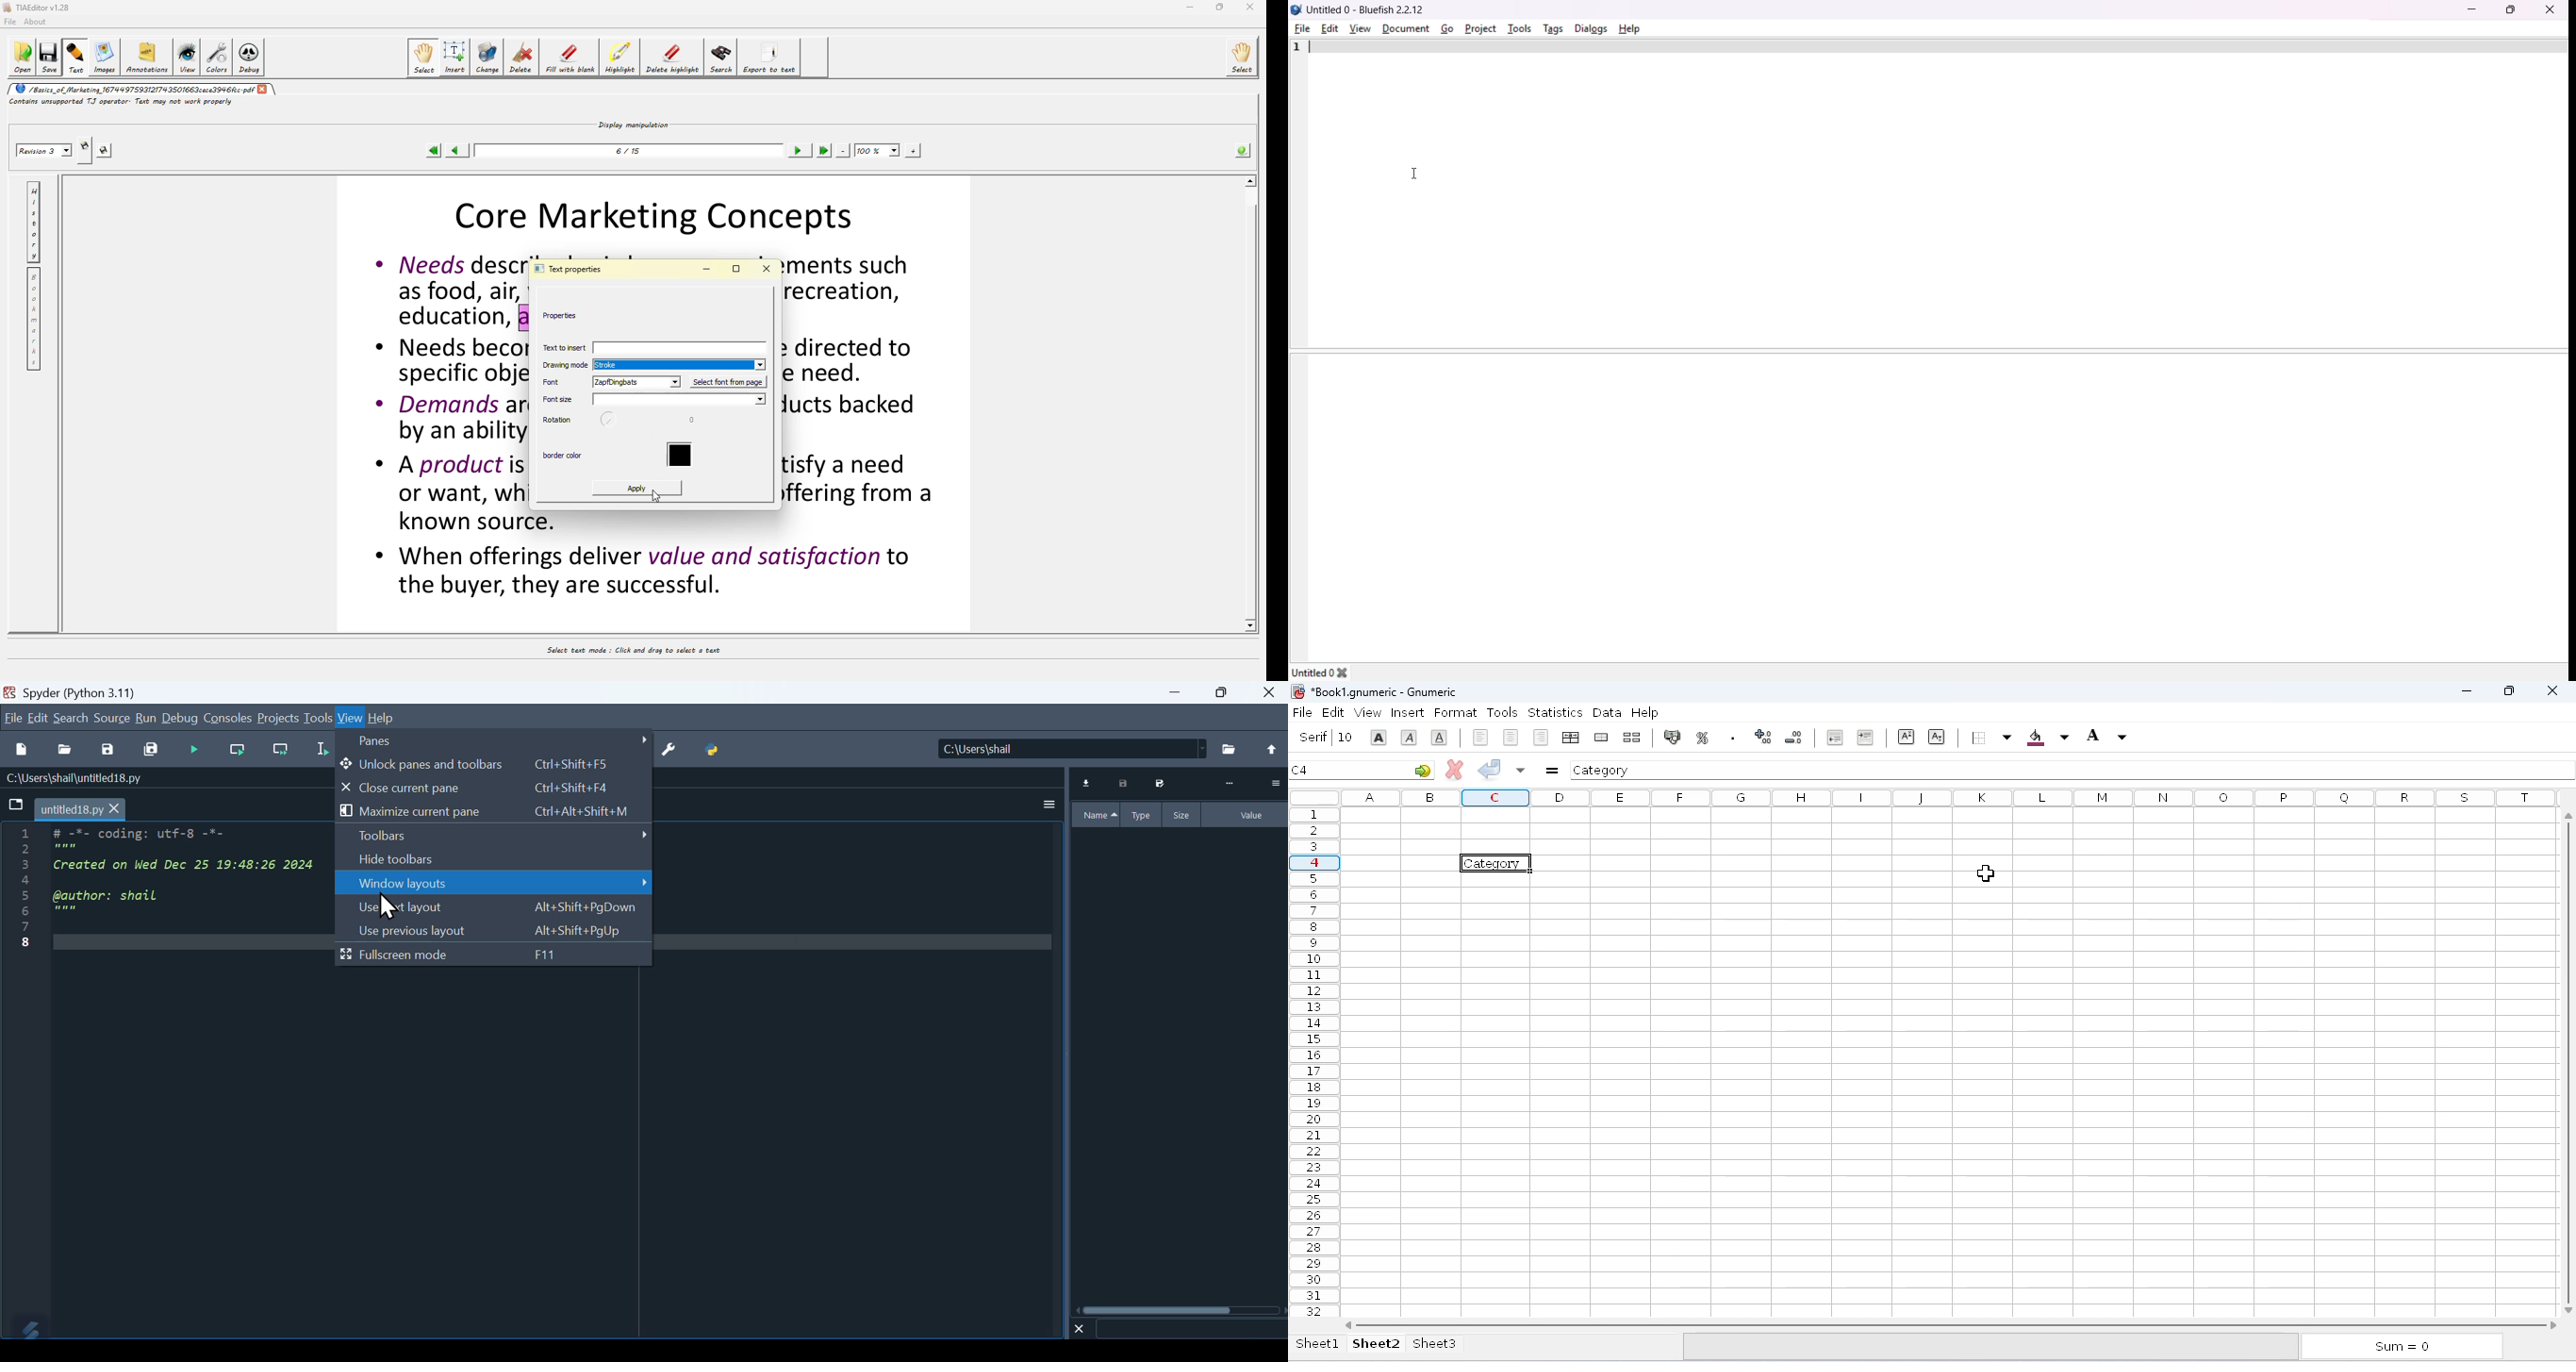 This screenshot has width=2576, height=1372. What do you see at coordinates (193, 750) in the screenshot?
I see `Run cell` at bounding box center [193, 750].